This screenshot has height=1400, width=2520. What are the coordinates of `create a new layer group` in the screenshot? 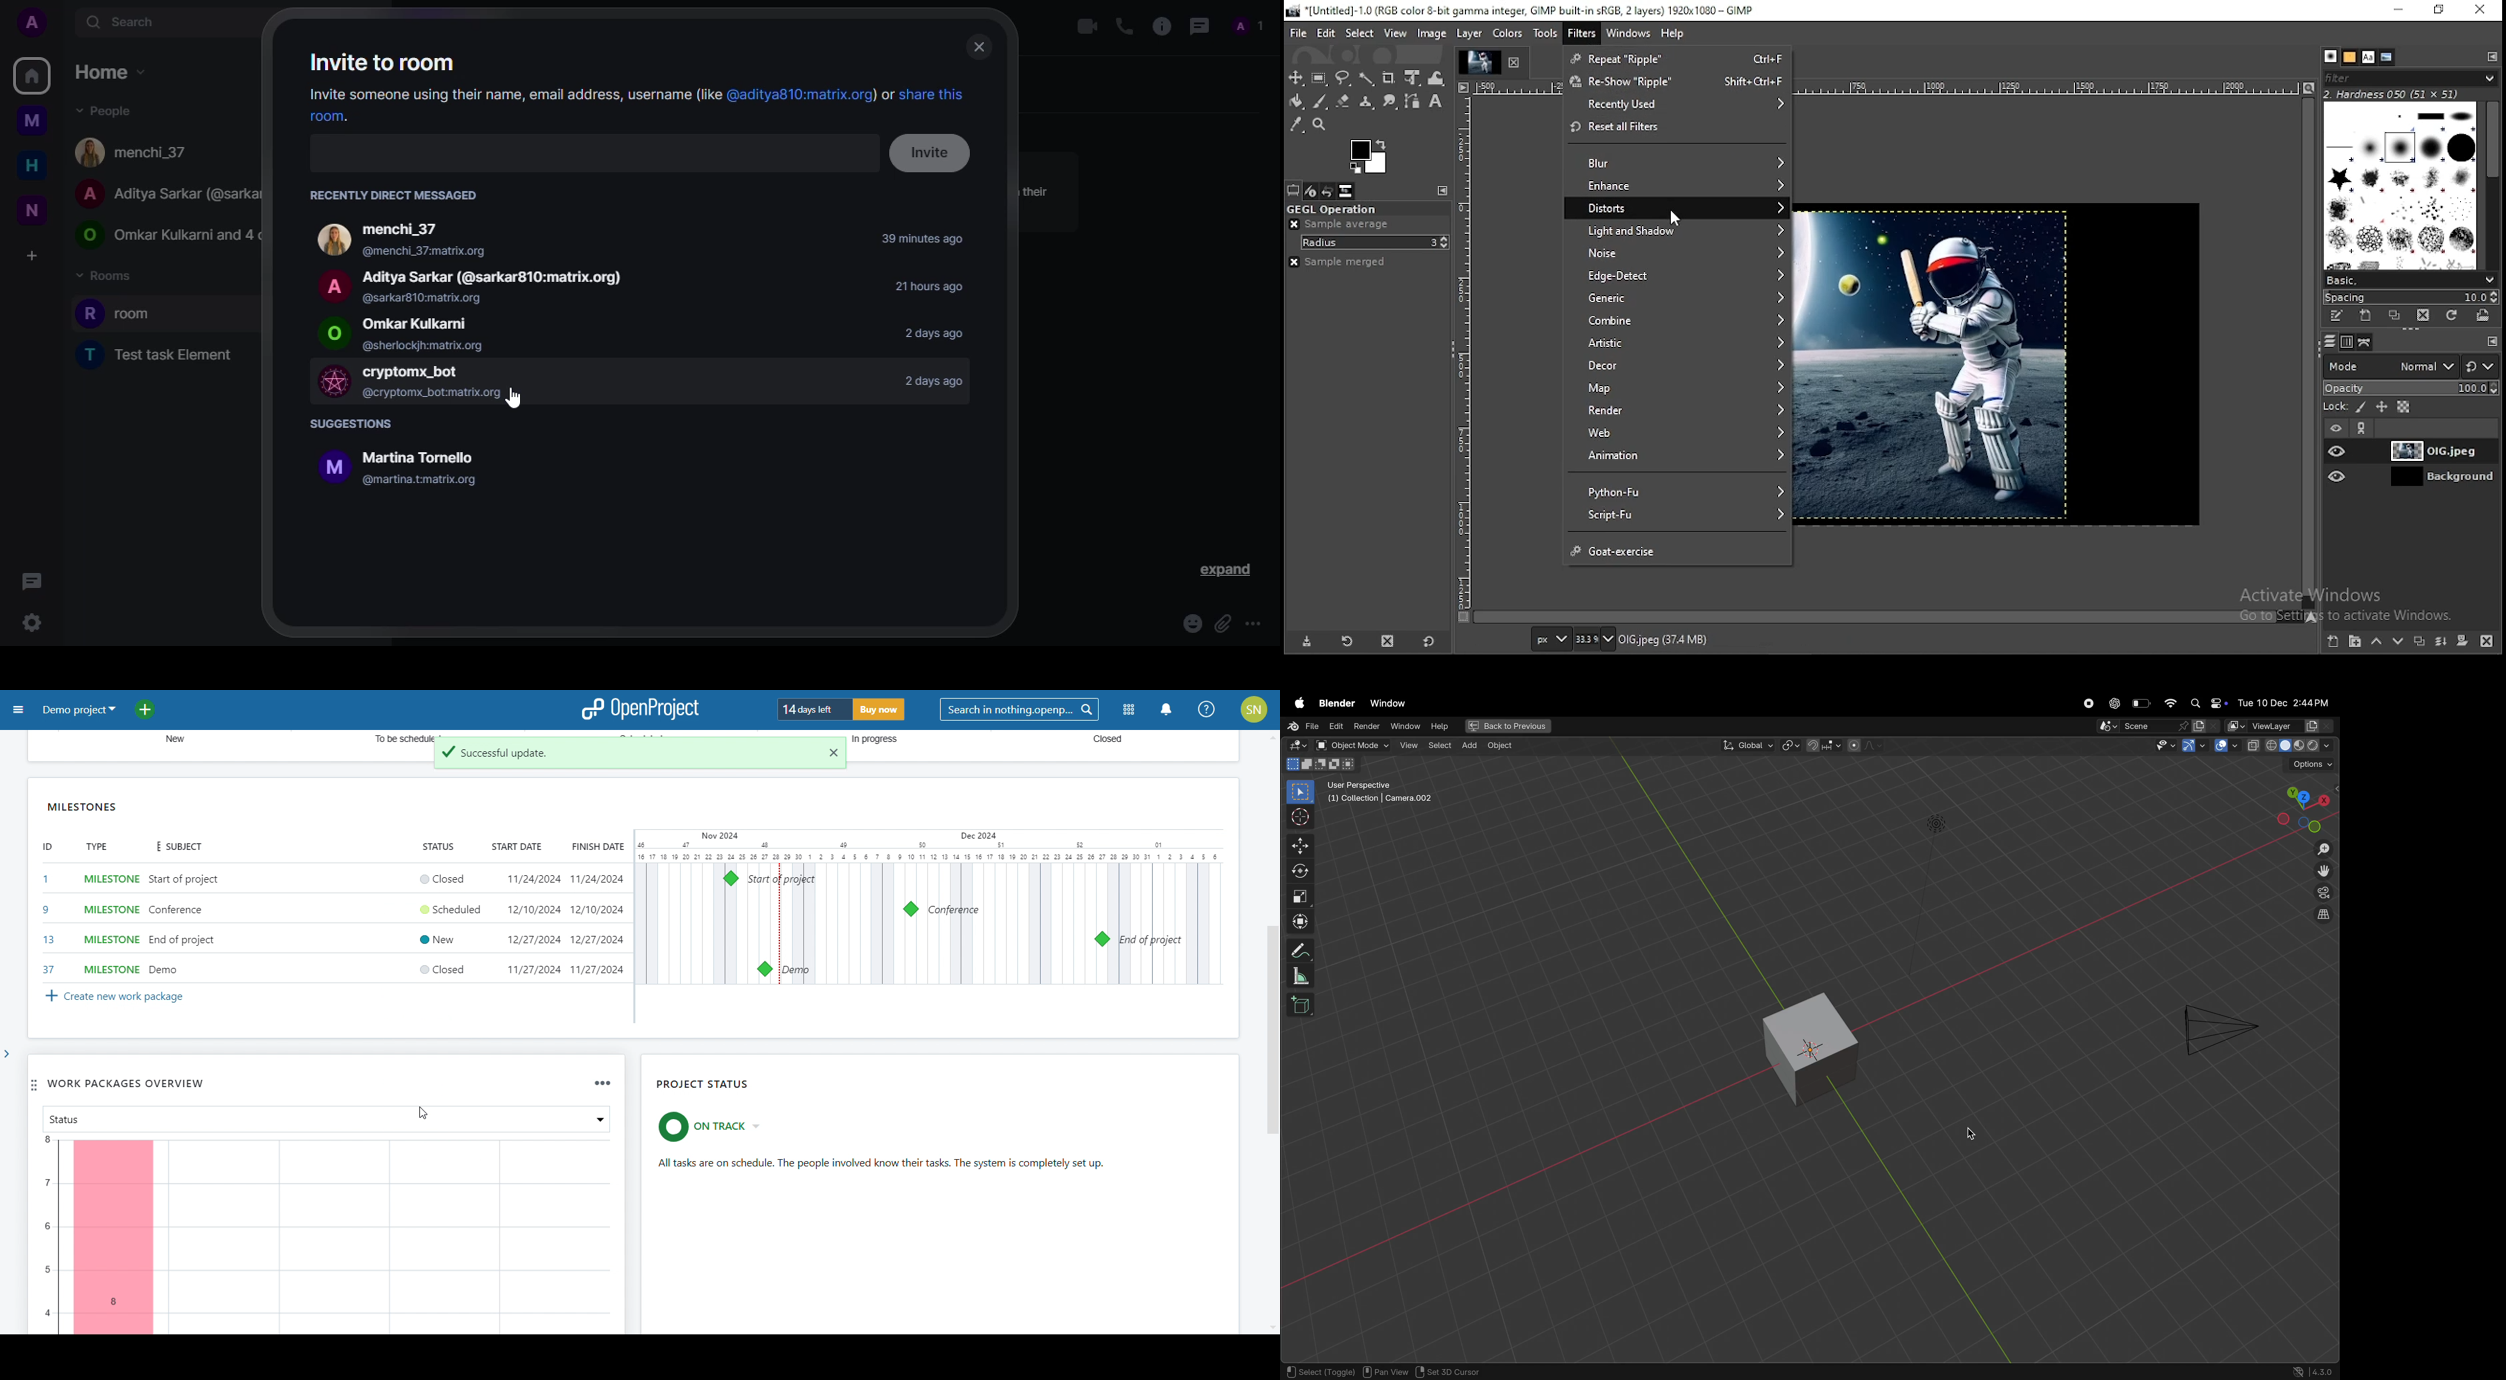 It's located at (2358, 641).